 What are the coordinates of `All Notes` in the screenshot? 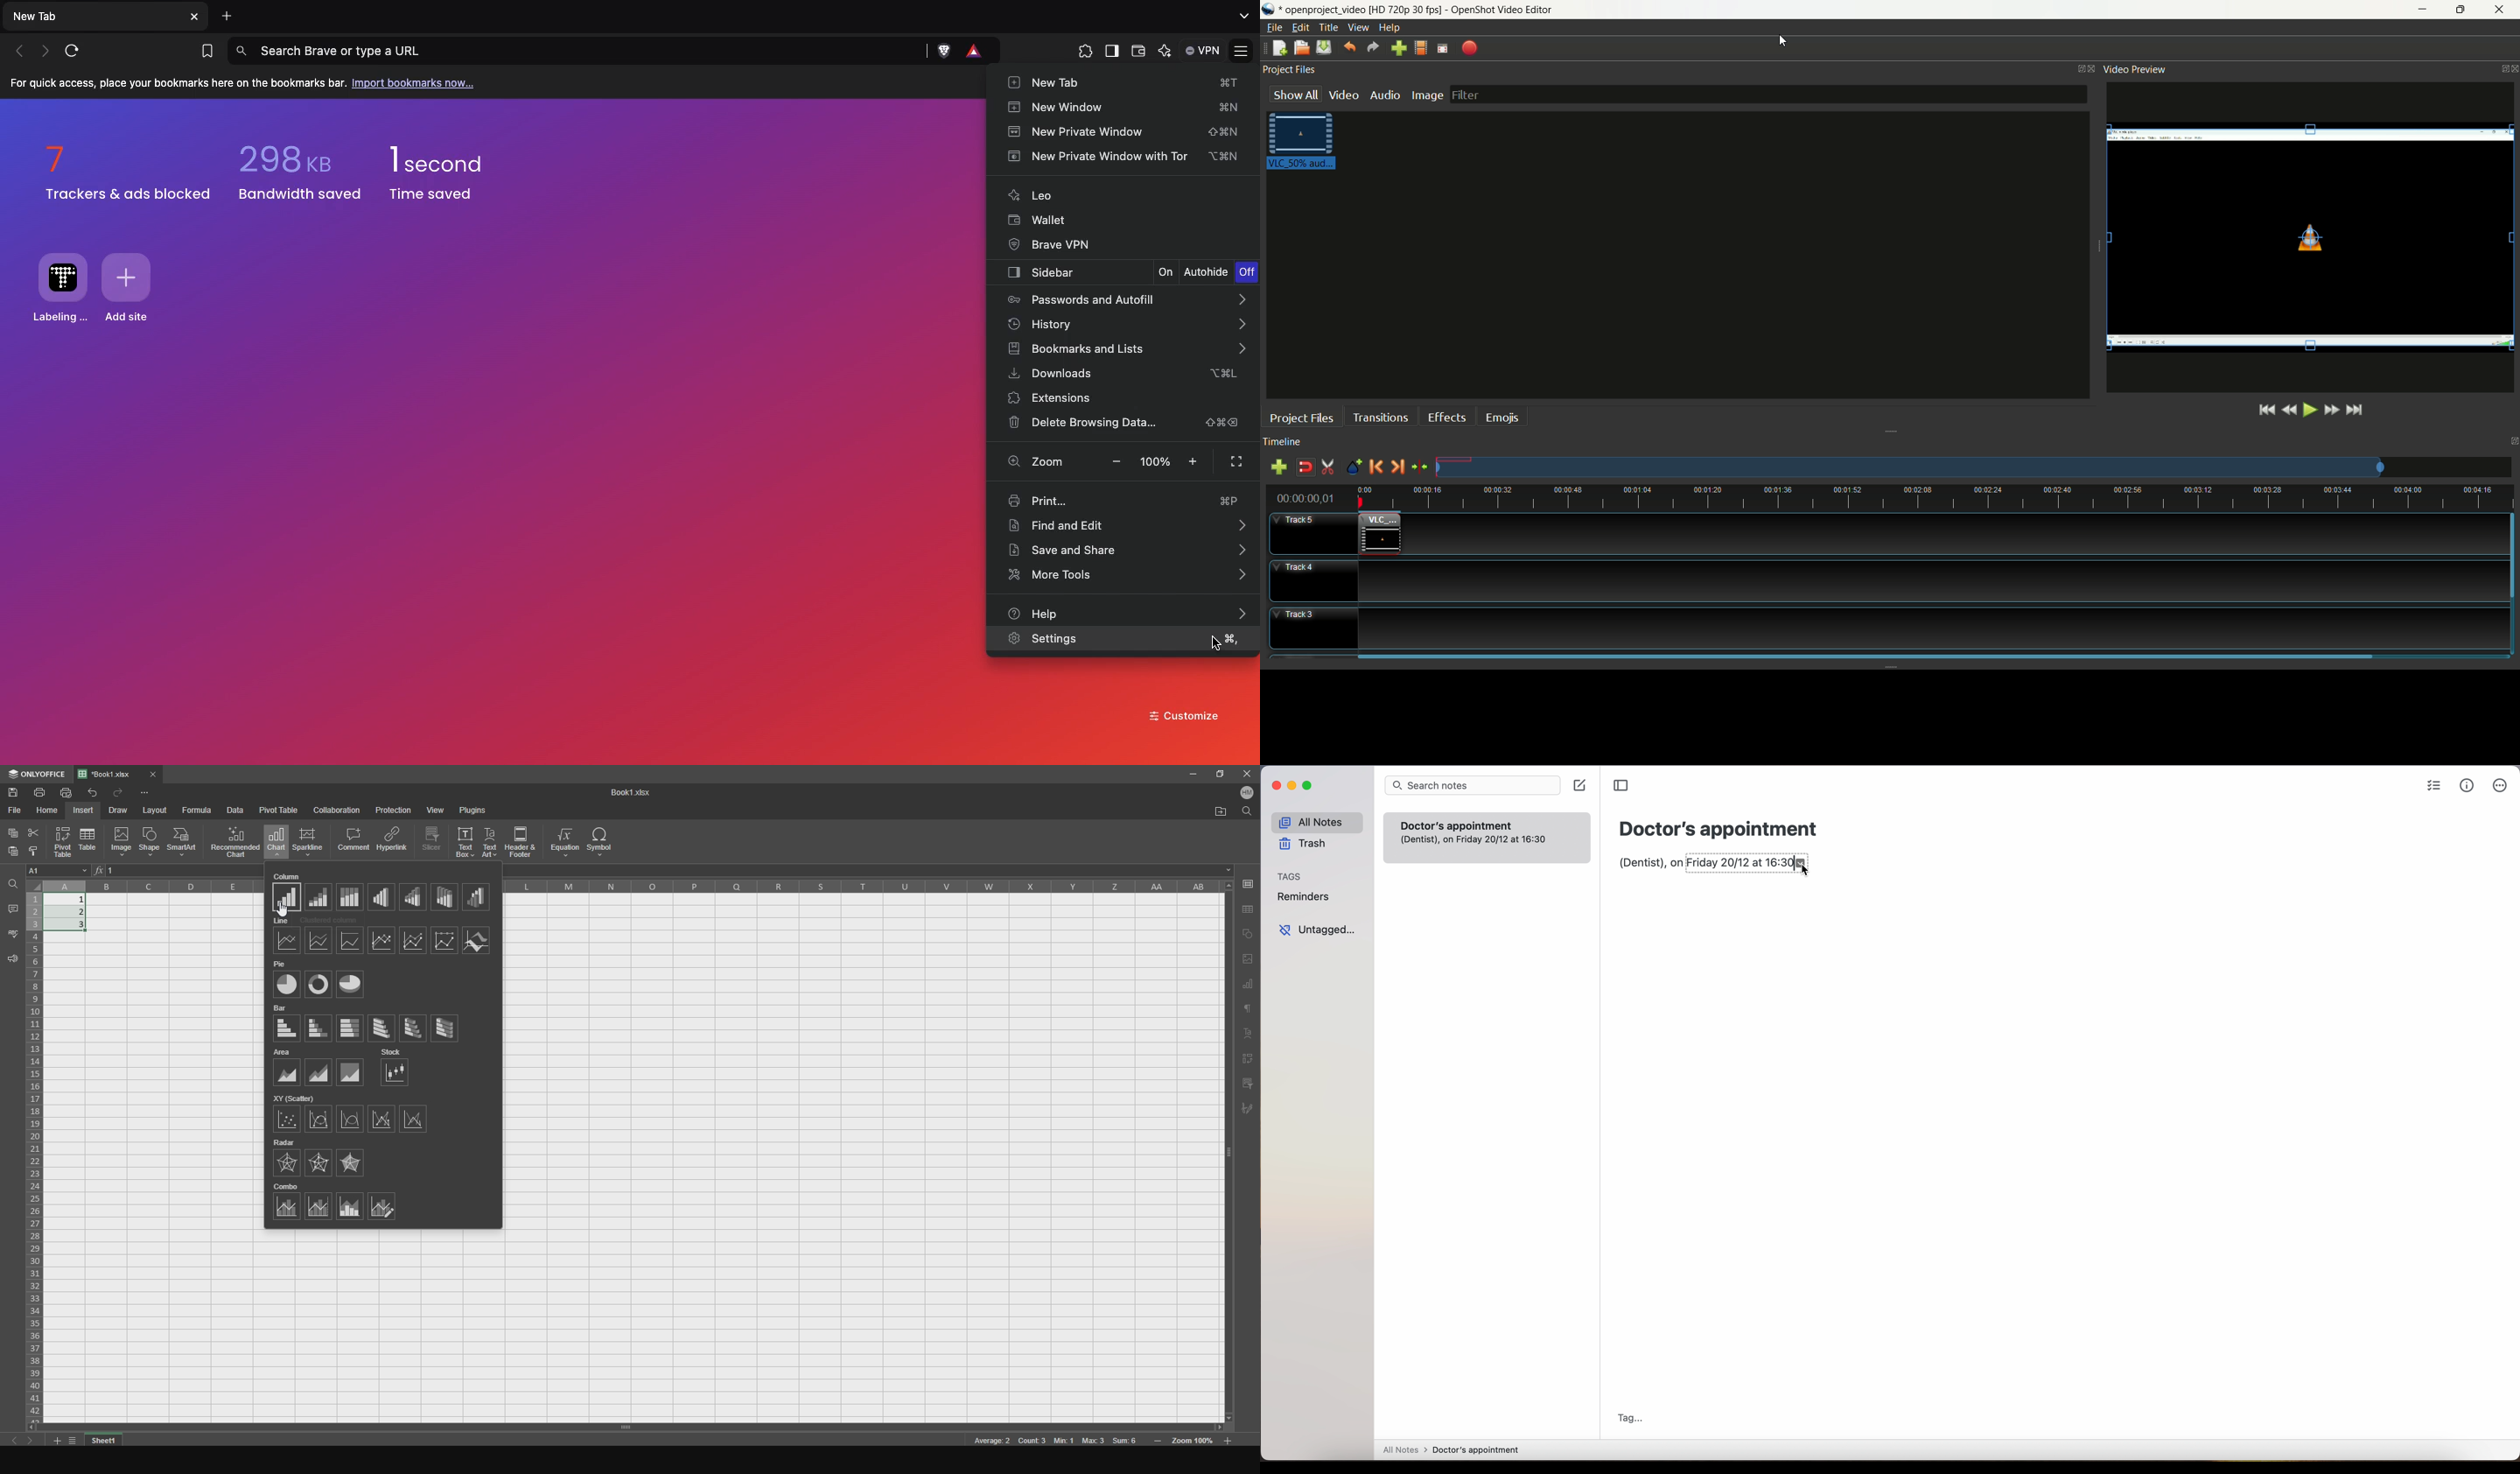 It's located at (1316, 821).